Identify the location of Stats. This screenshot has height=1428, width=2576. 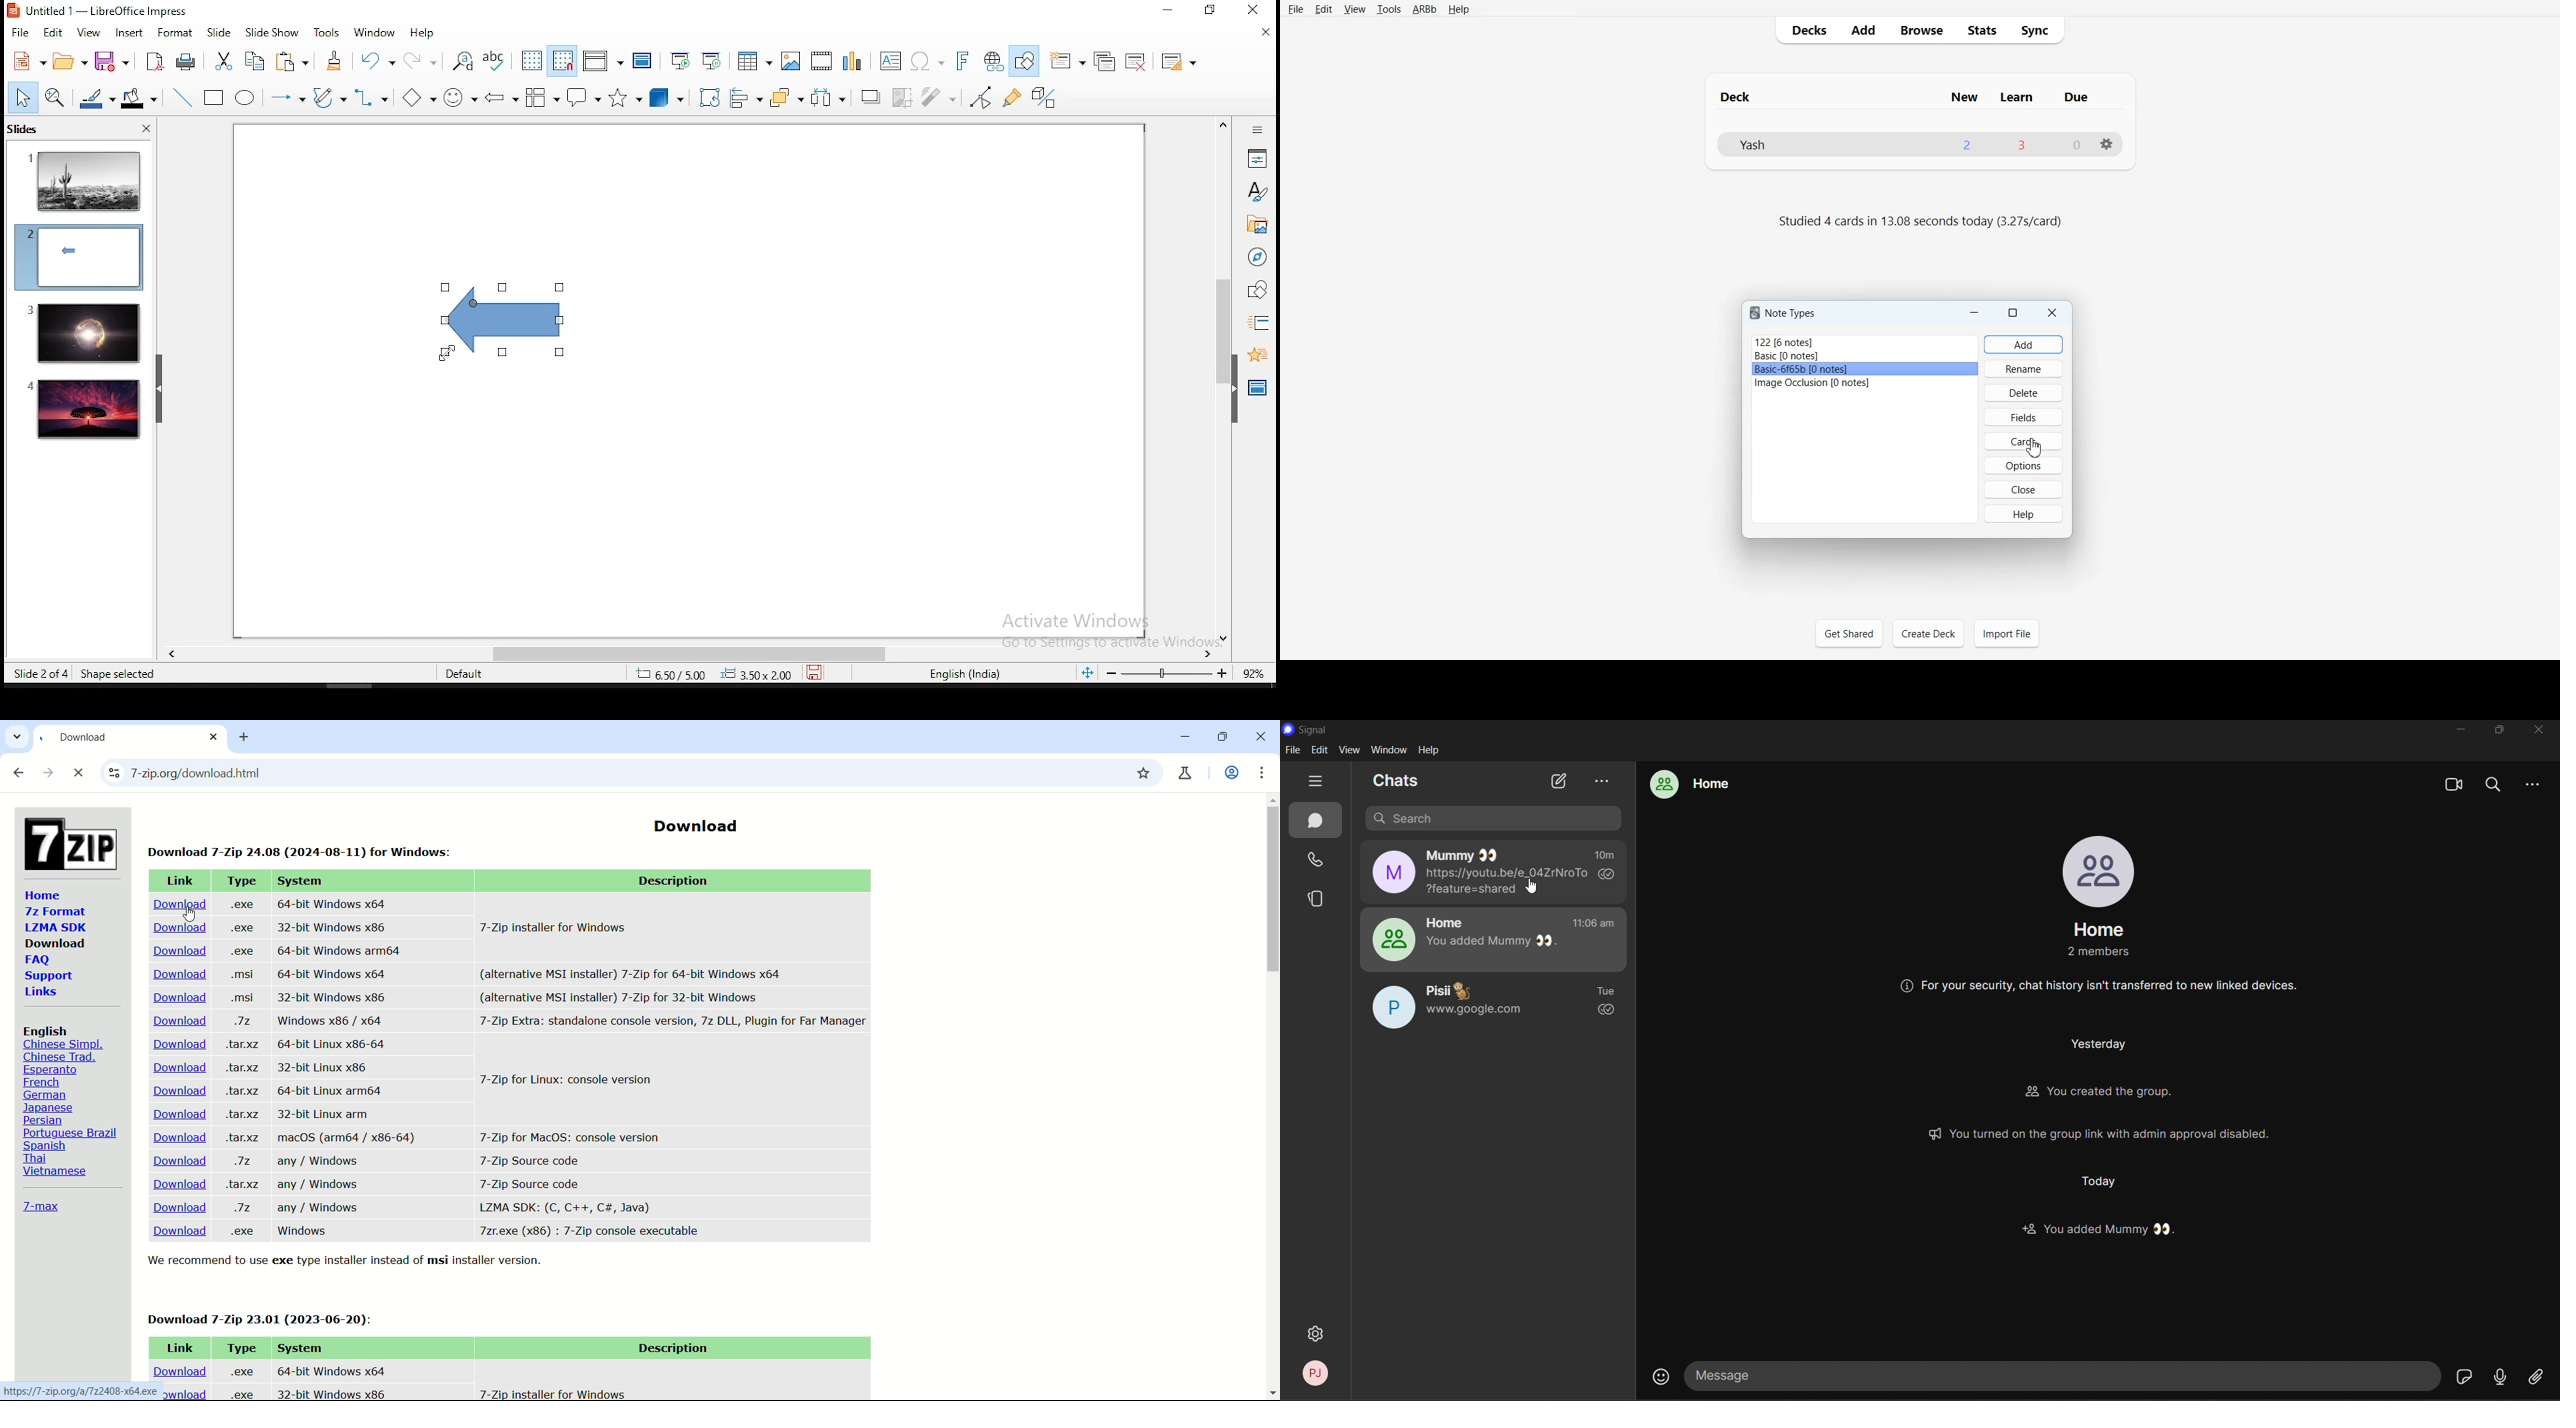
(1979, 30).